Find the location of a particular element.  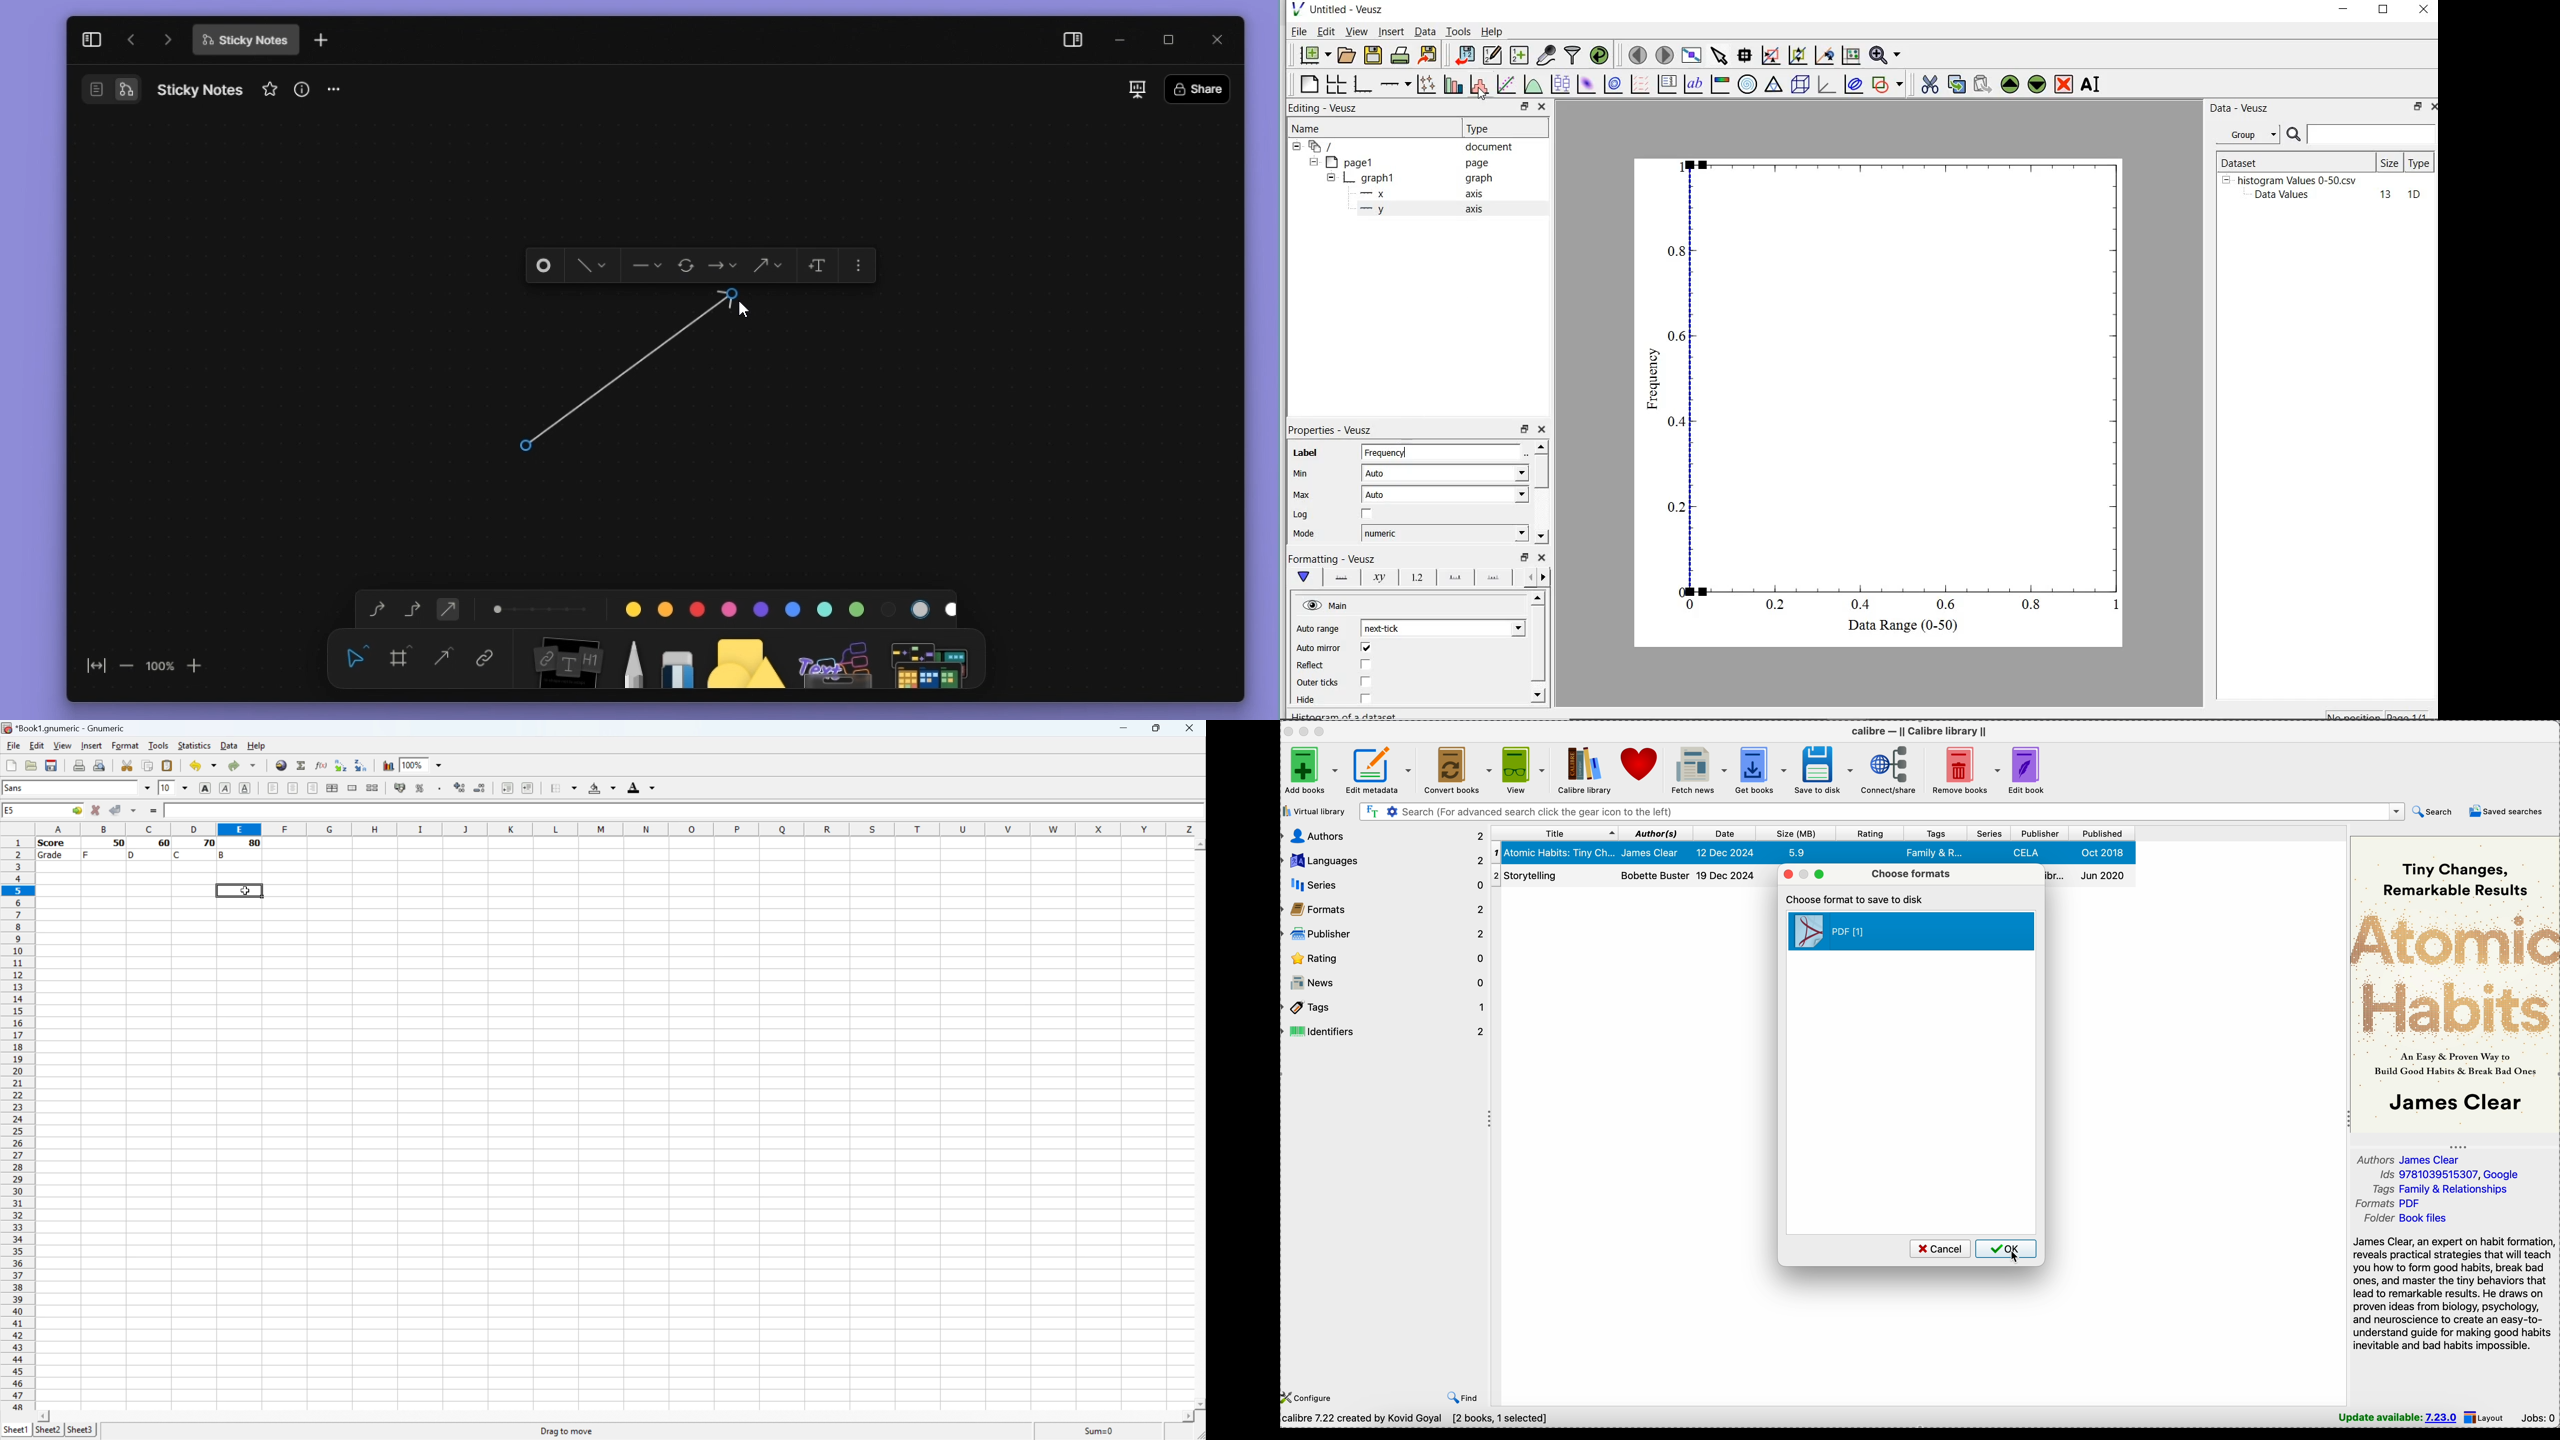

Underline is located at coordinates (244, 788).